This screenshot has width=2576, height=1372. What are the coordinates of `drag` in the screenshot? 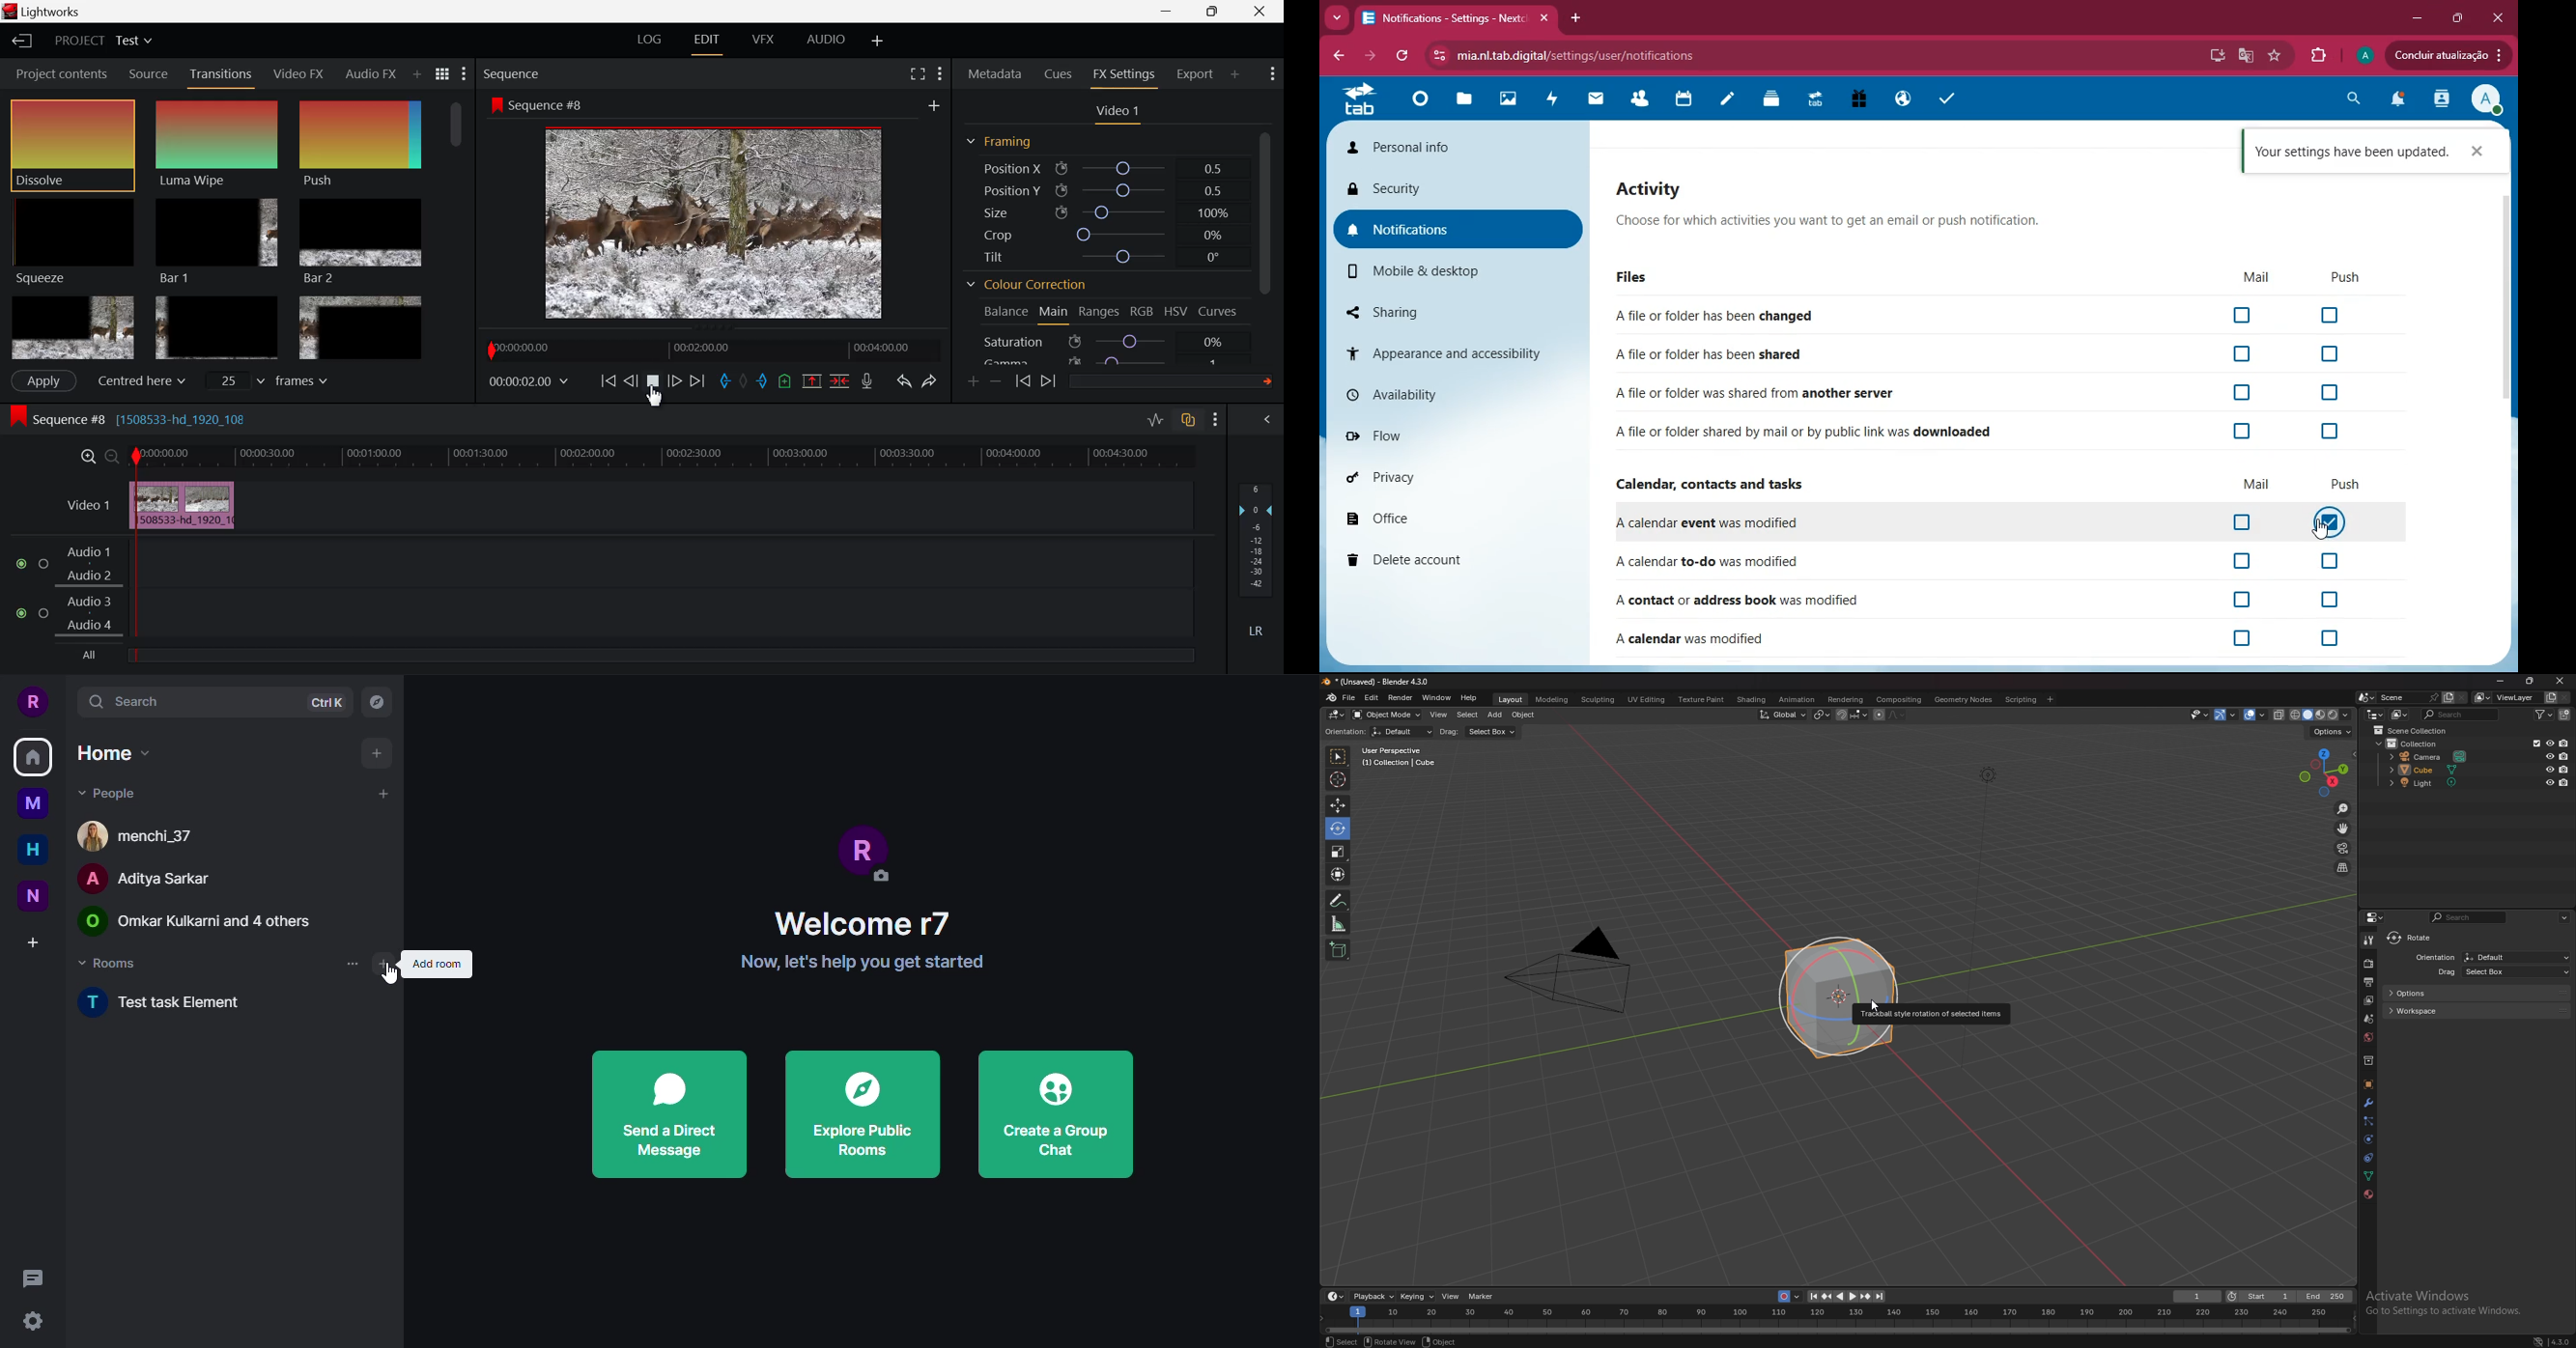 It's located at (1452, 733).